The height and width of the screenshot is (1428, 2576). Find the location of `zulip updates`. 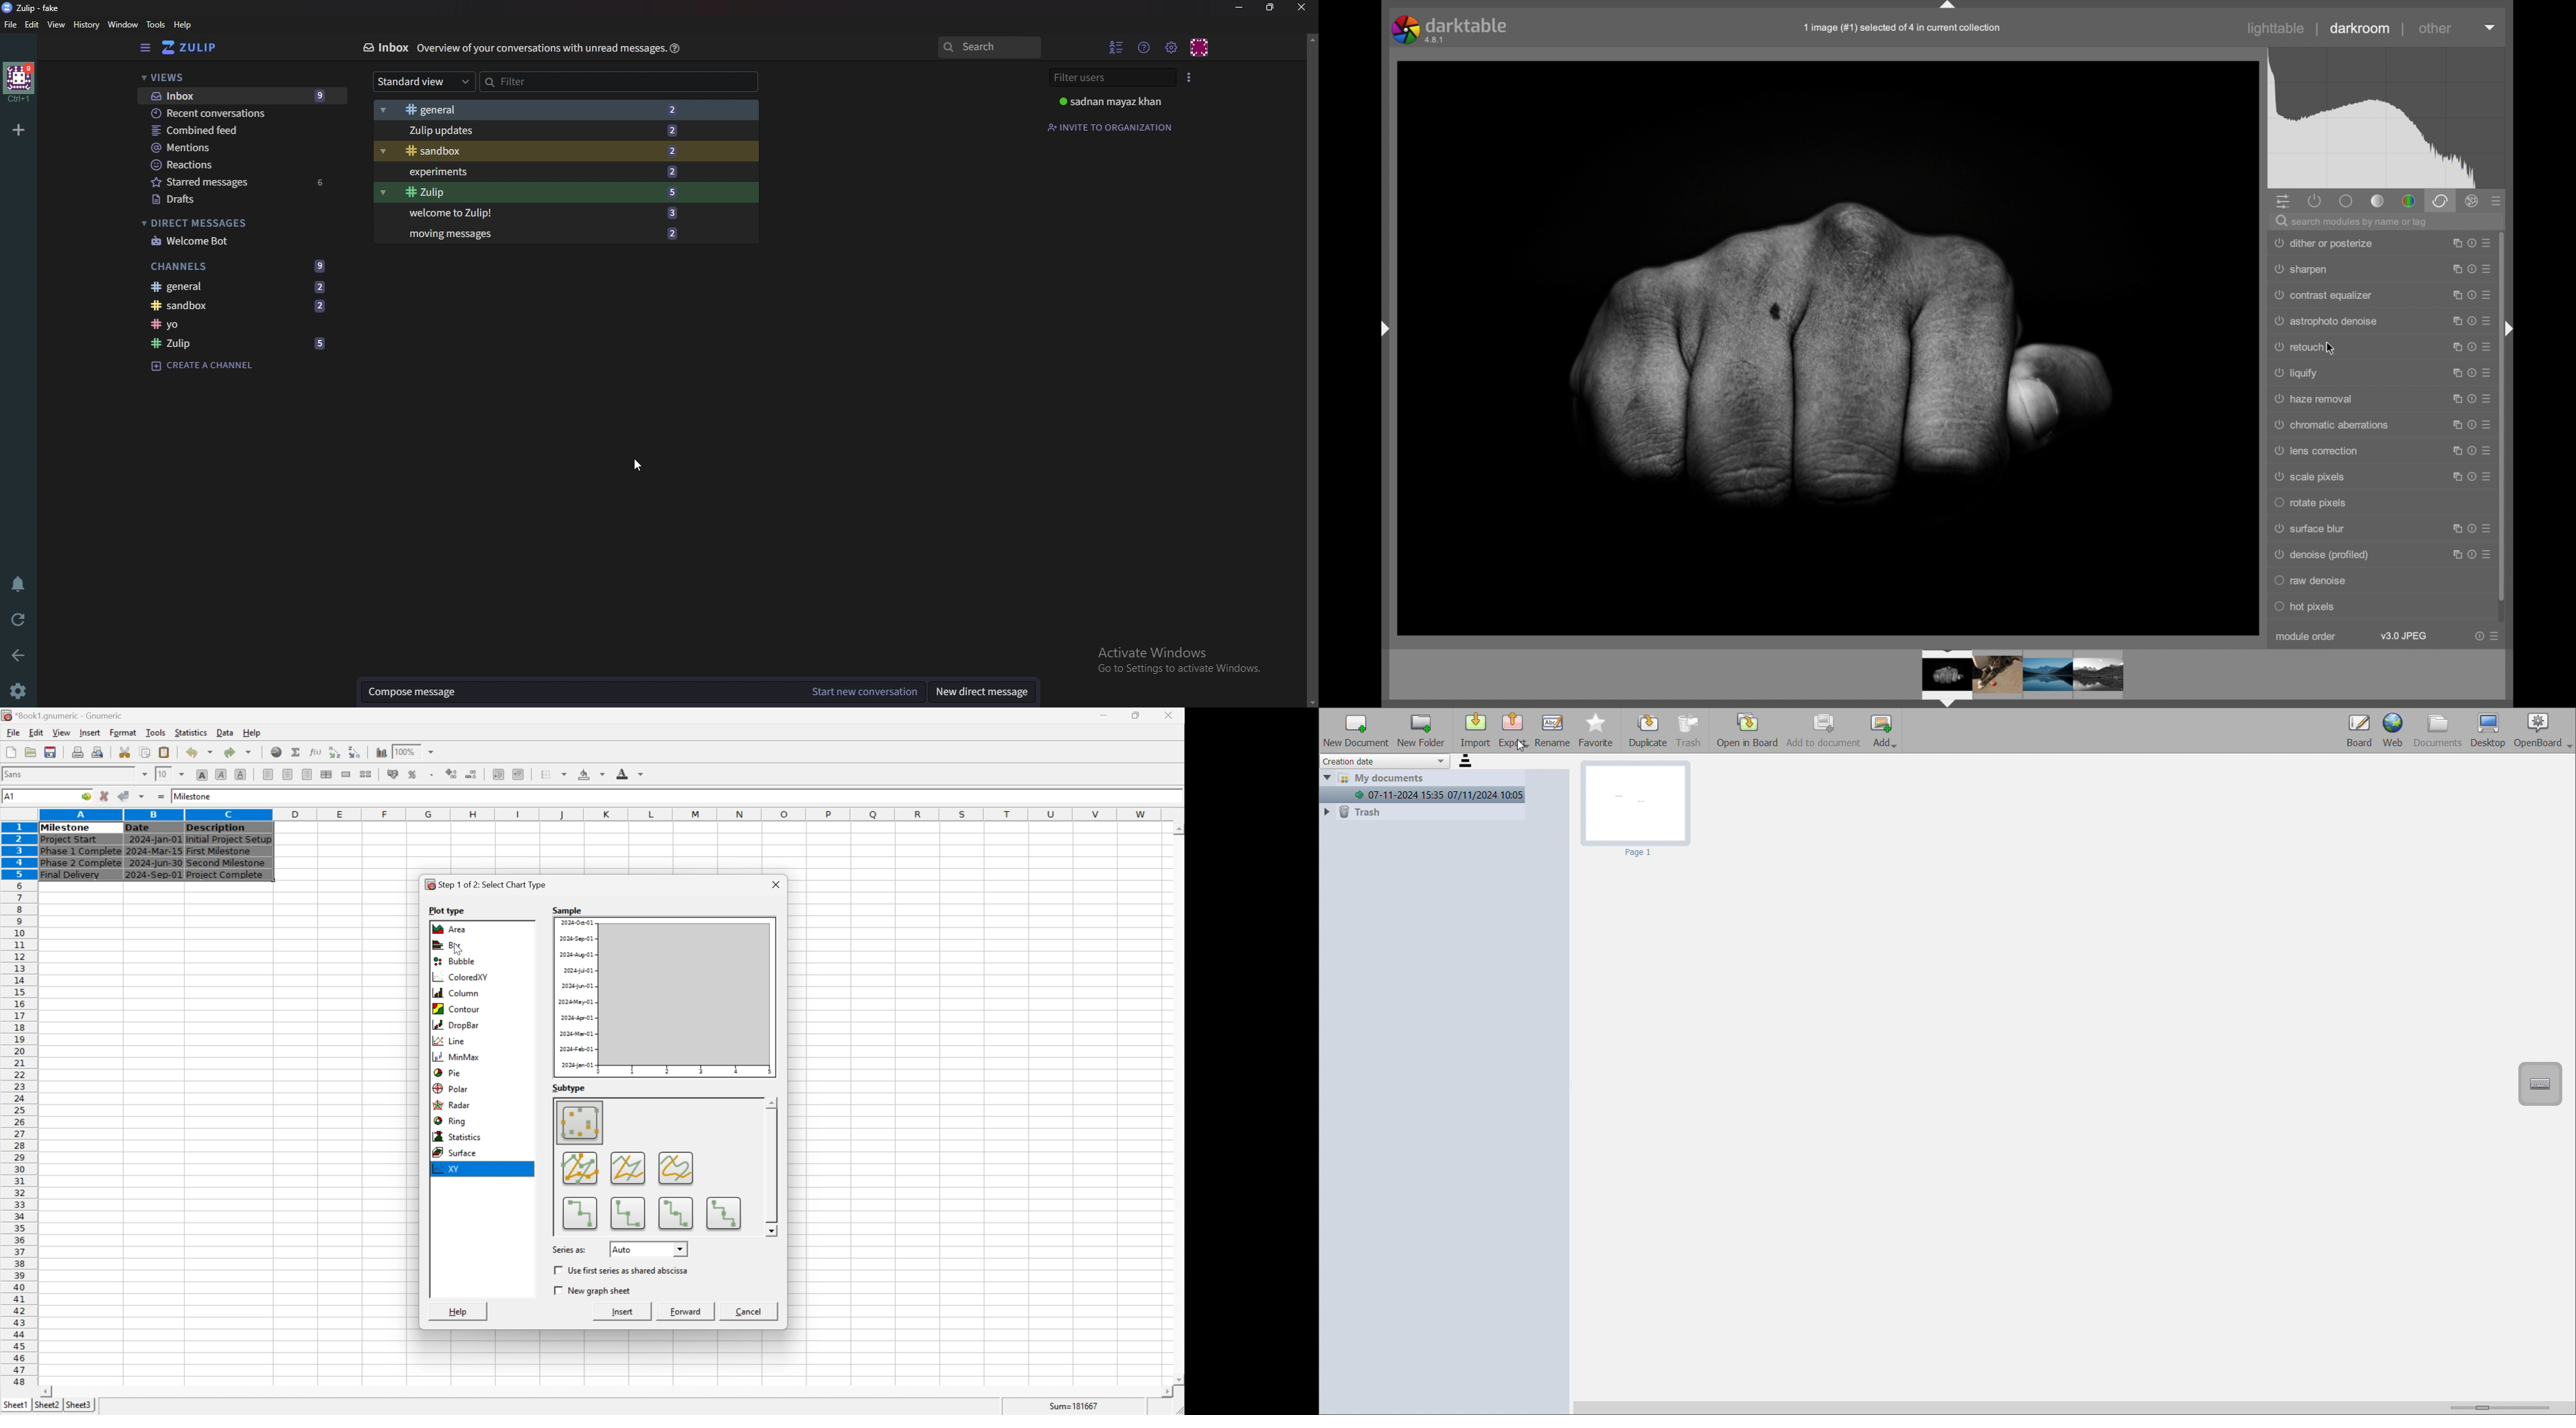

zulip updates is located at coordinates (549, 131).